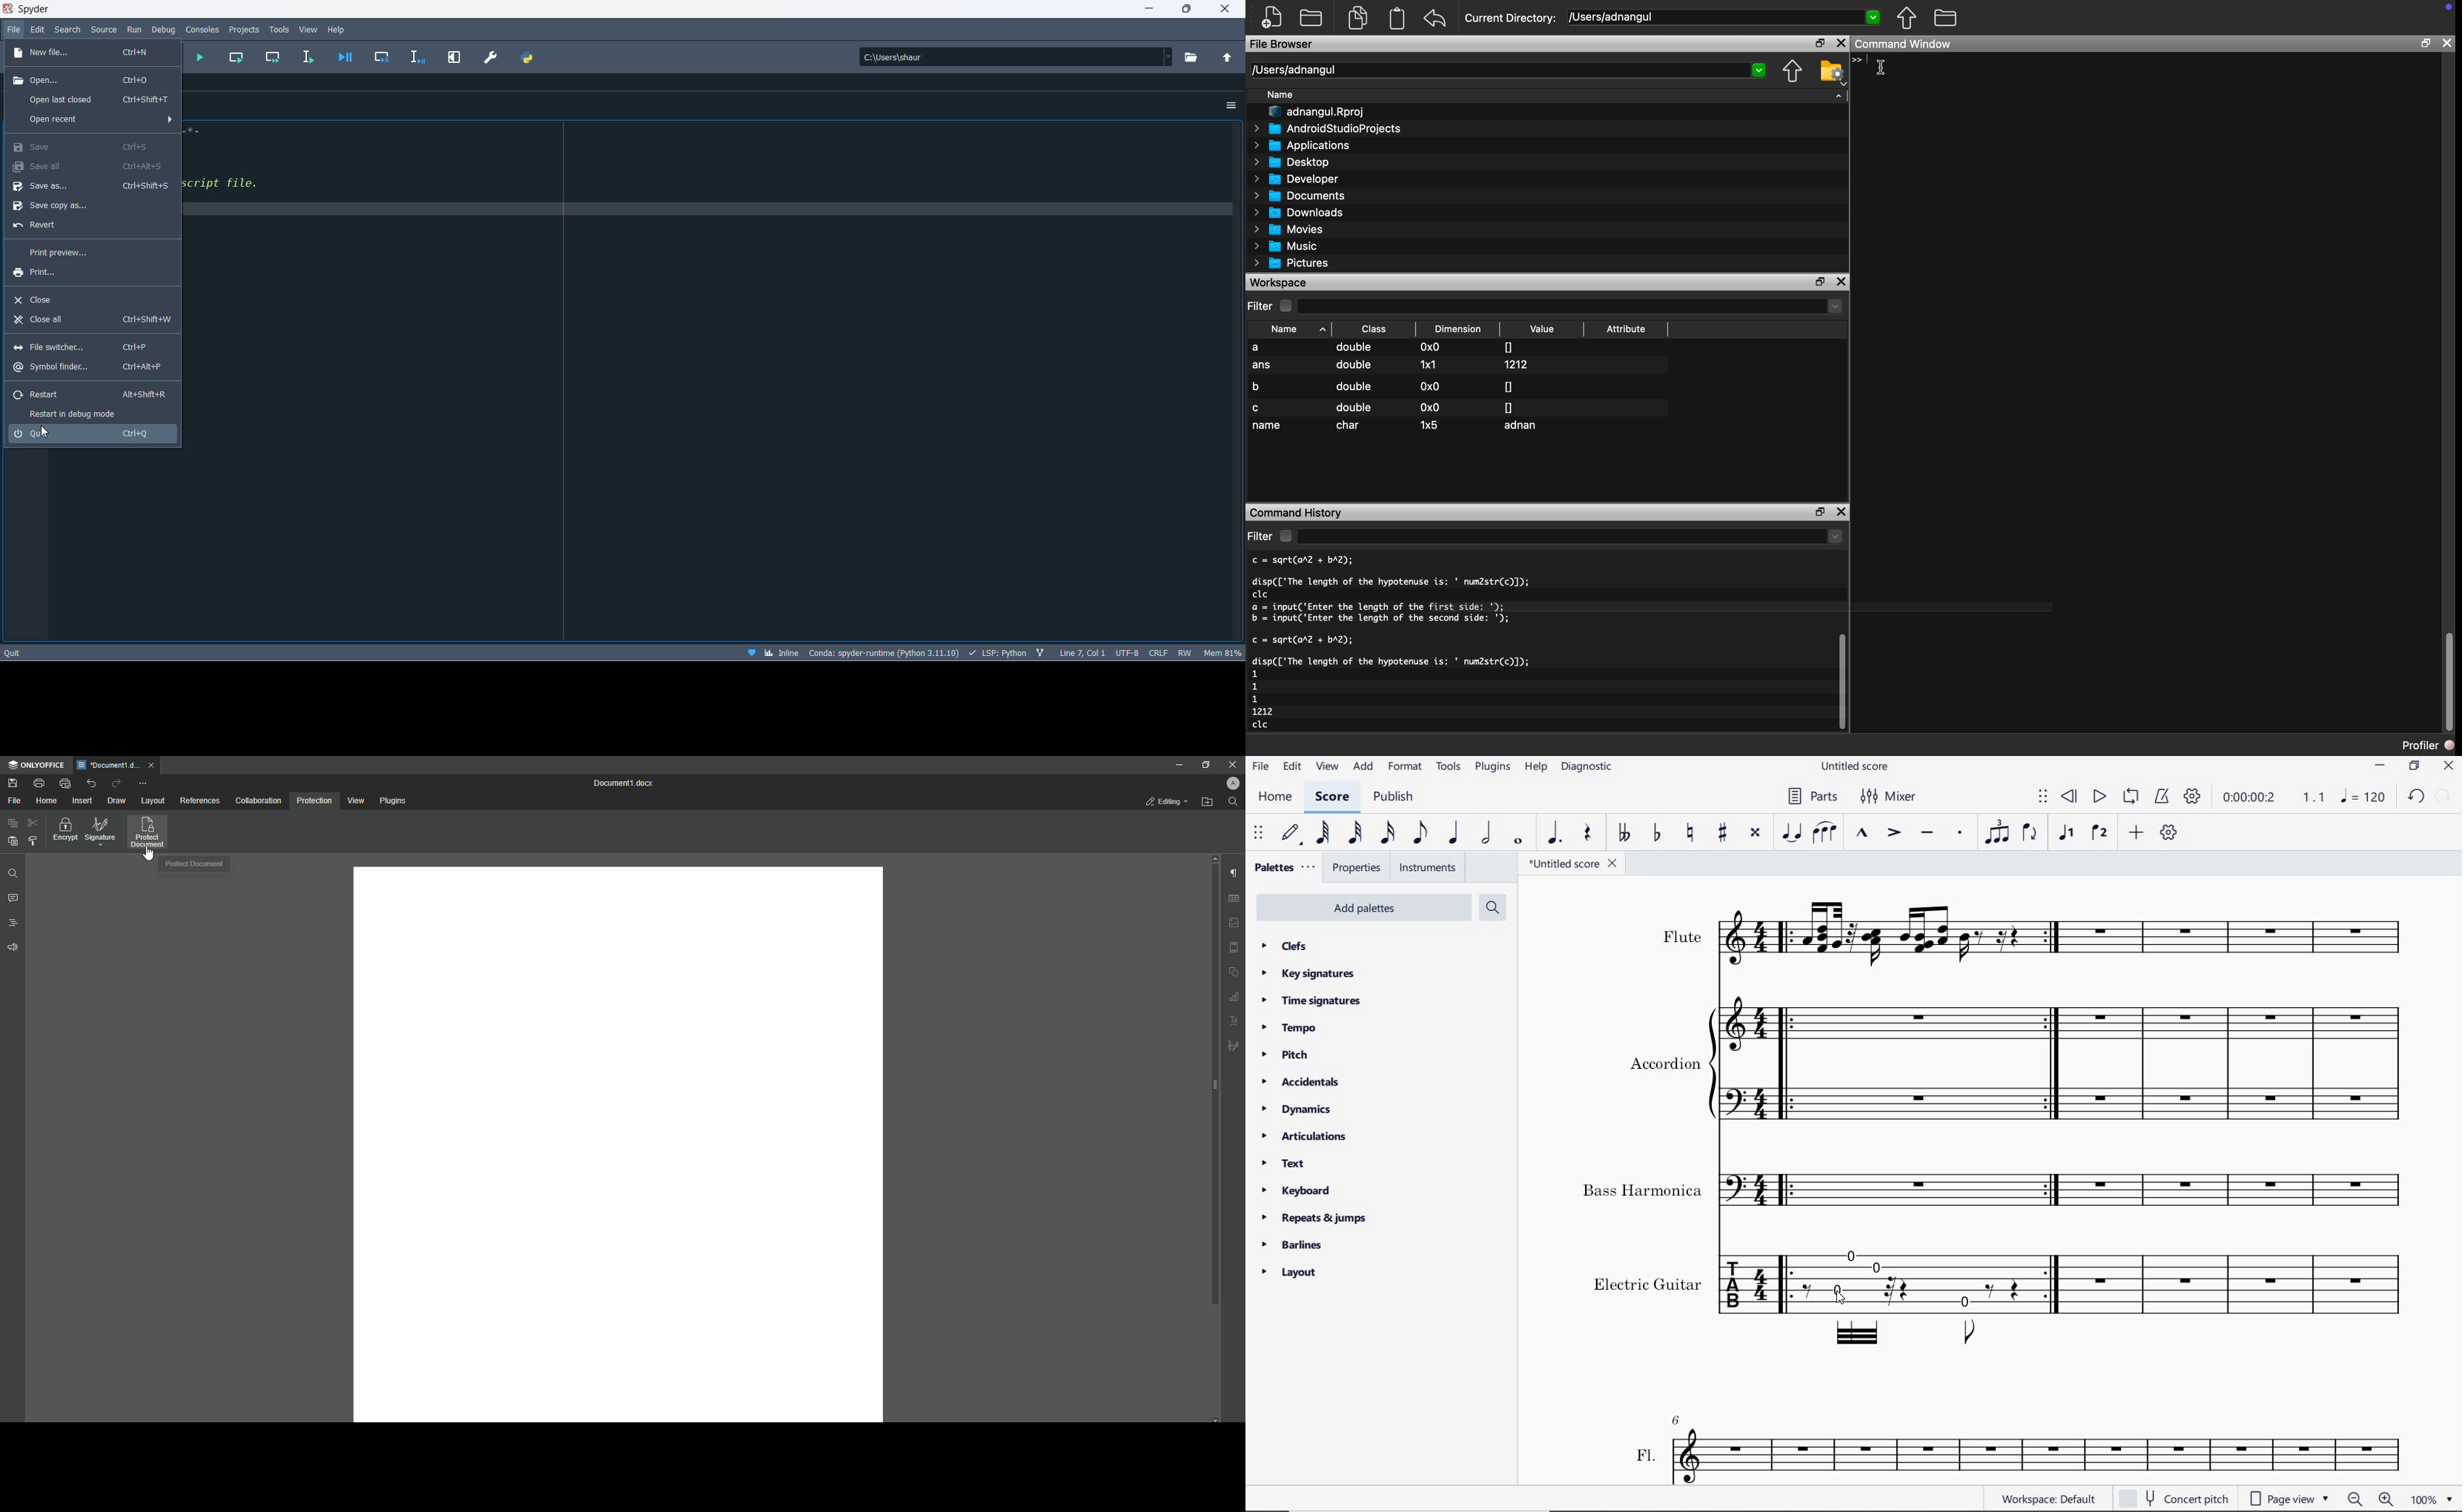 Image resolution: width=2464 pixels, height=1512 pixels. What do you see at coordinates (80, 800) in the screenshot?
I see `Insert` at bounding box center [80, 800].